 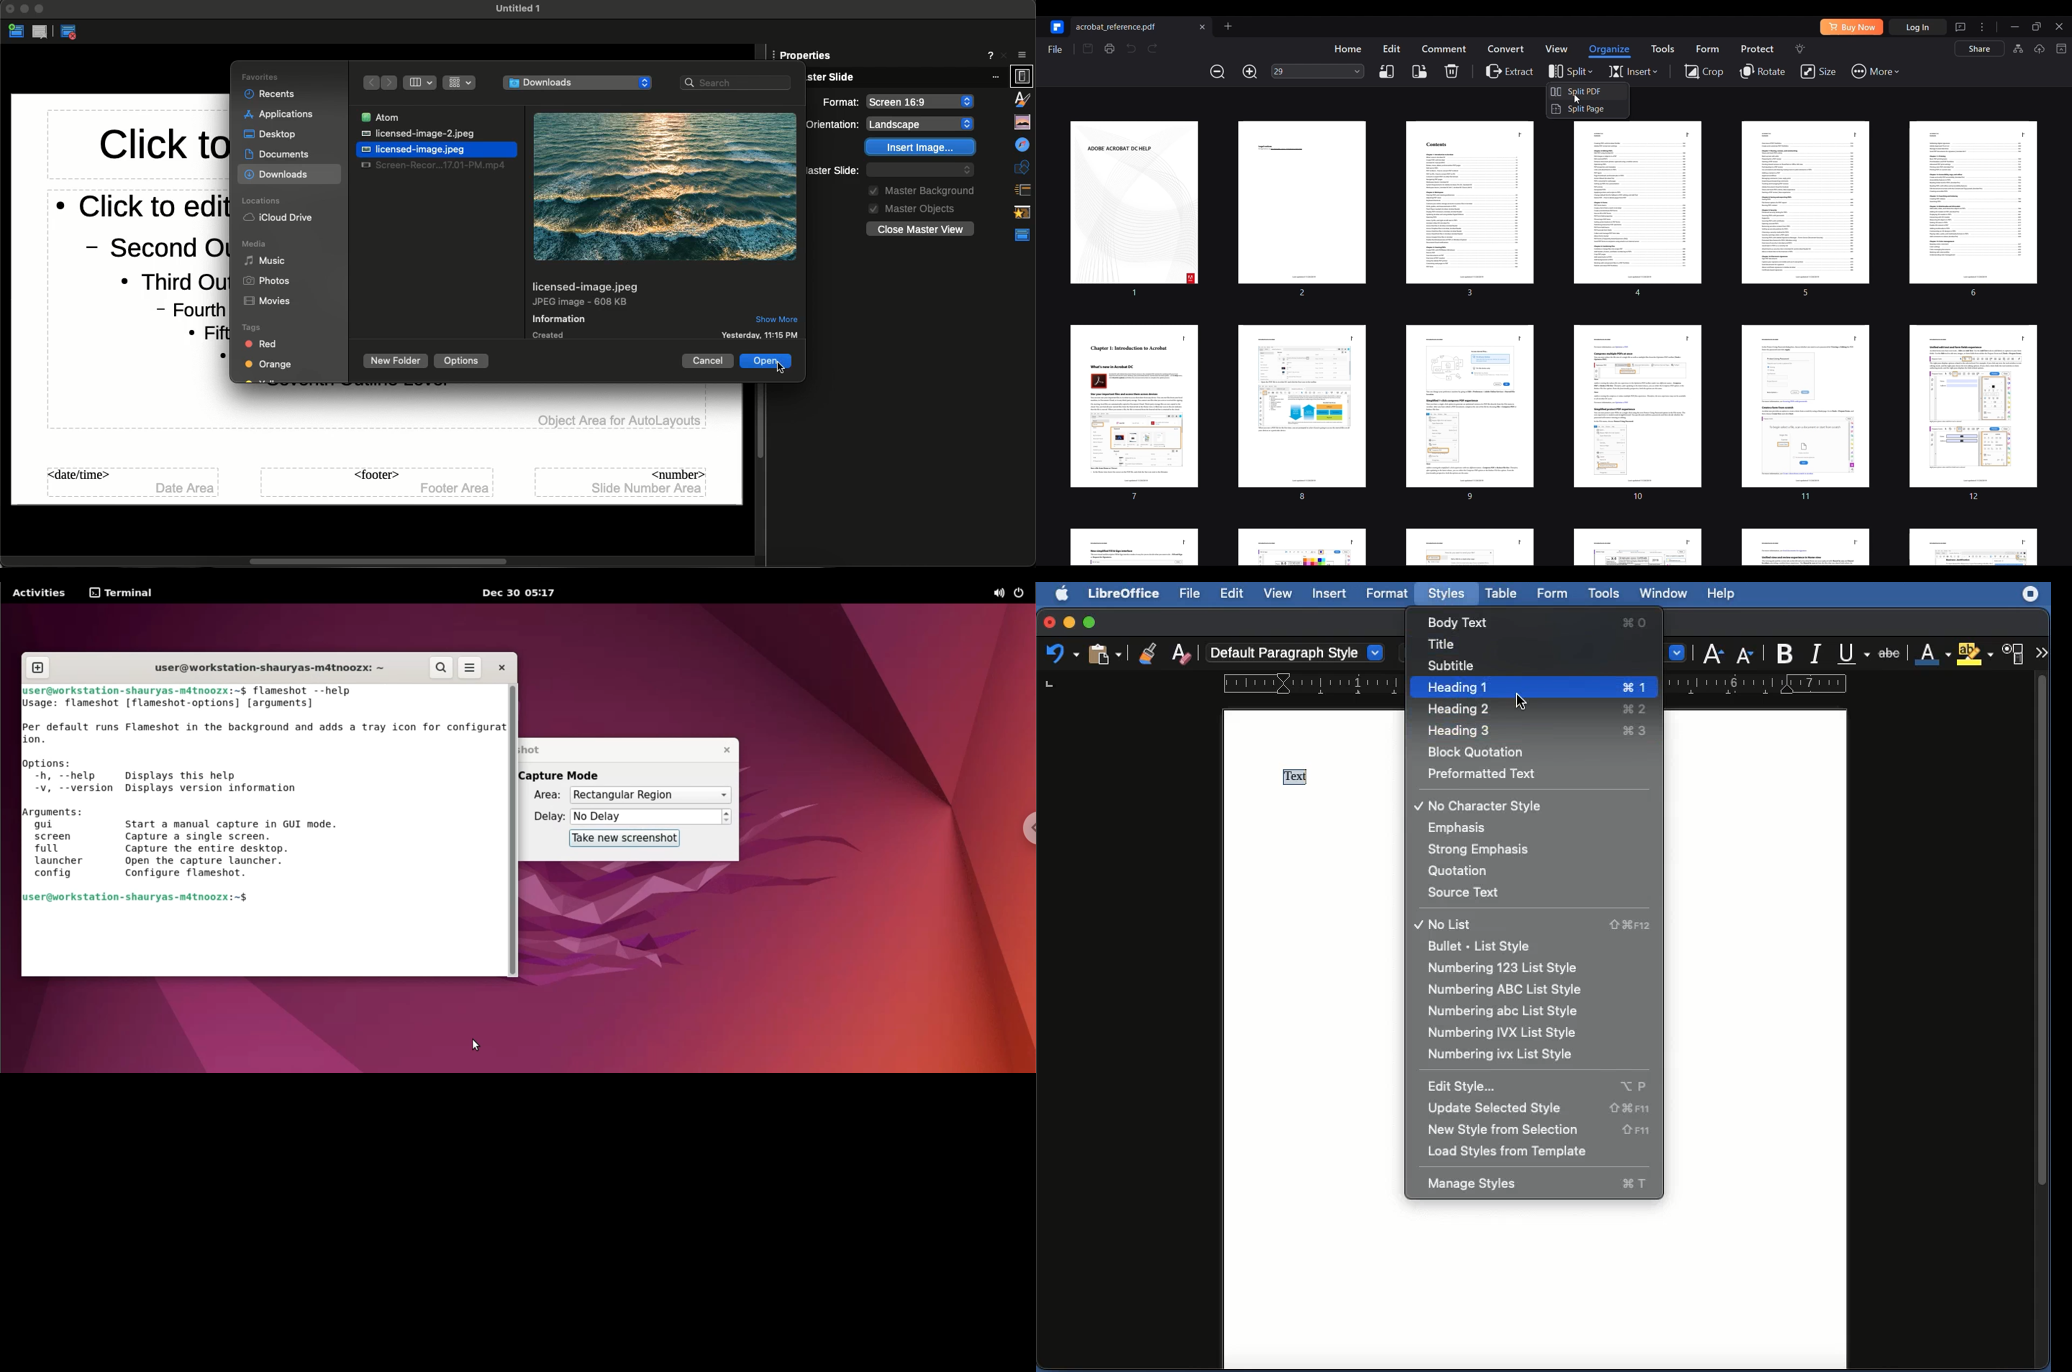 What do you see at coordinates (1757, 684) in the screenshot?
I see `ruler` at bounding box center [1757, 684].